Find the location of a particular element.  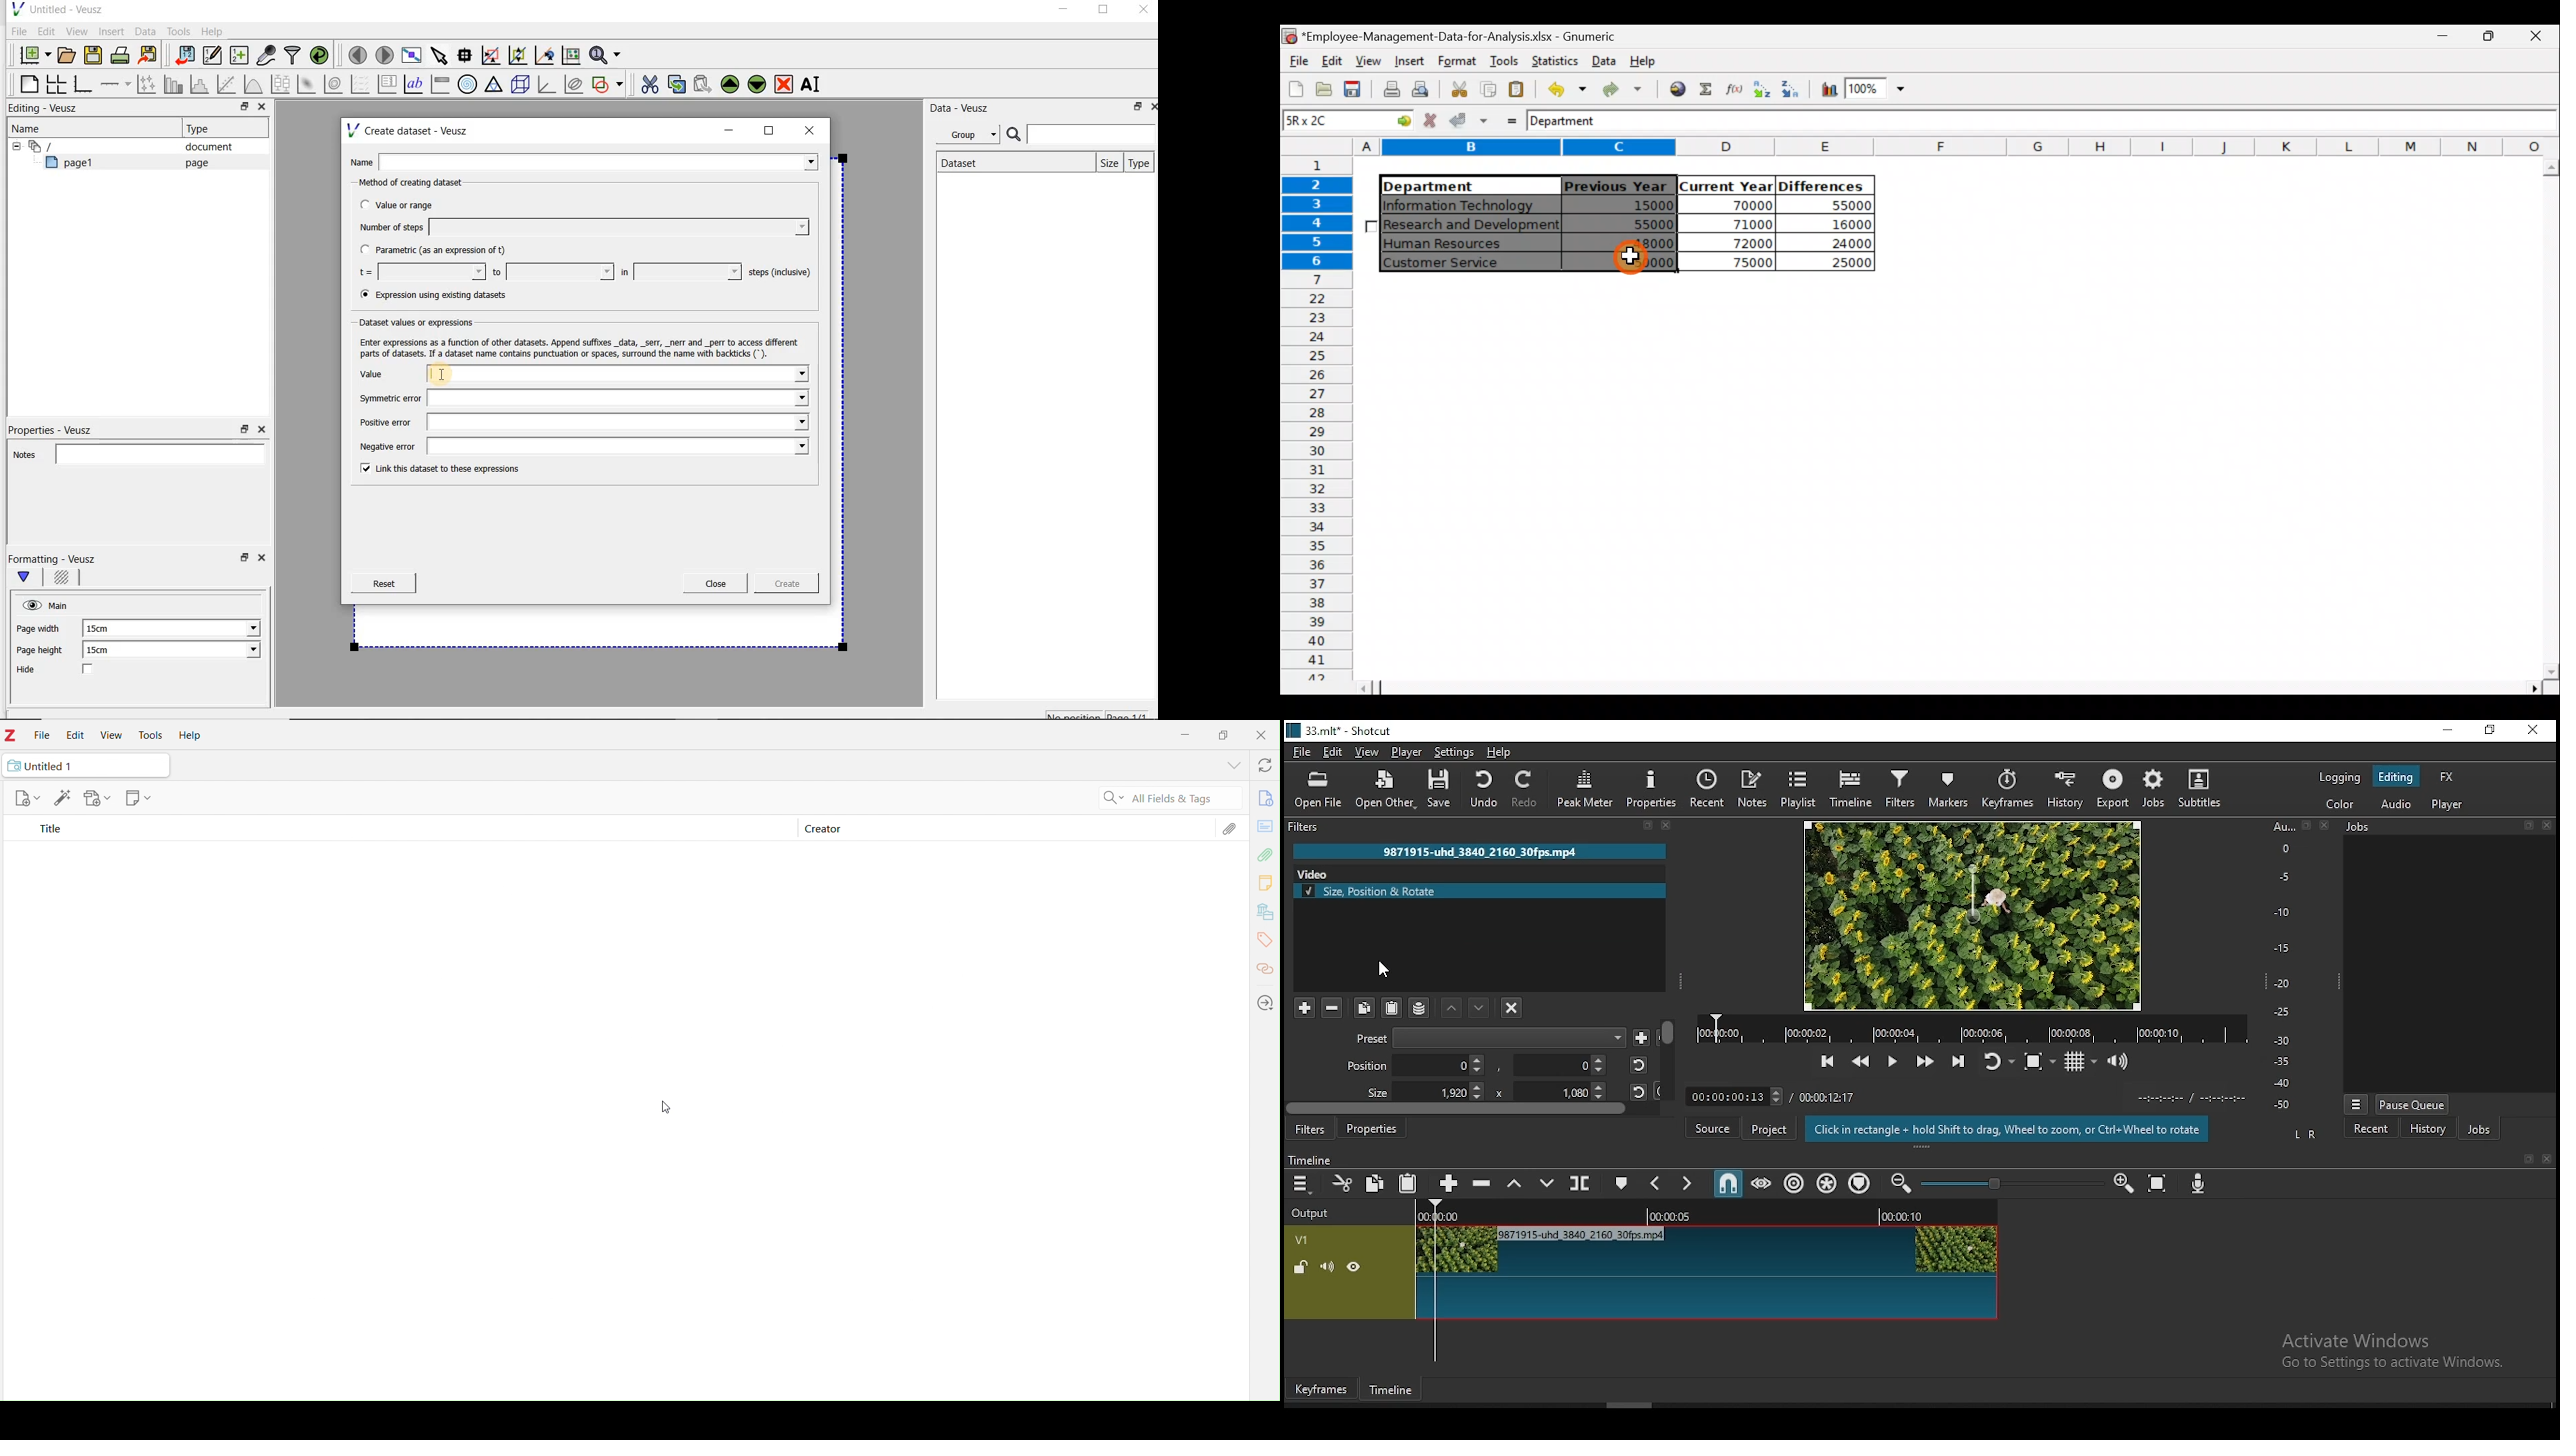

ternary graph is located at coordinates (495, 85).